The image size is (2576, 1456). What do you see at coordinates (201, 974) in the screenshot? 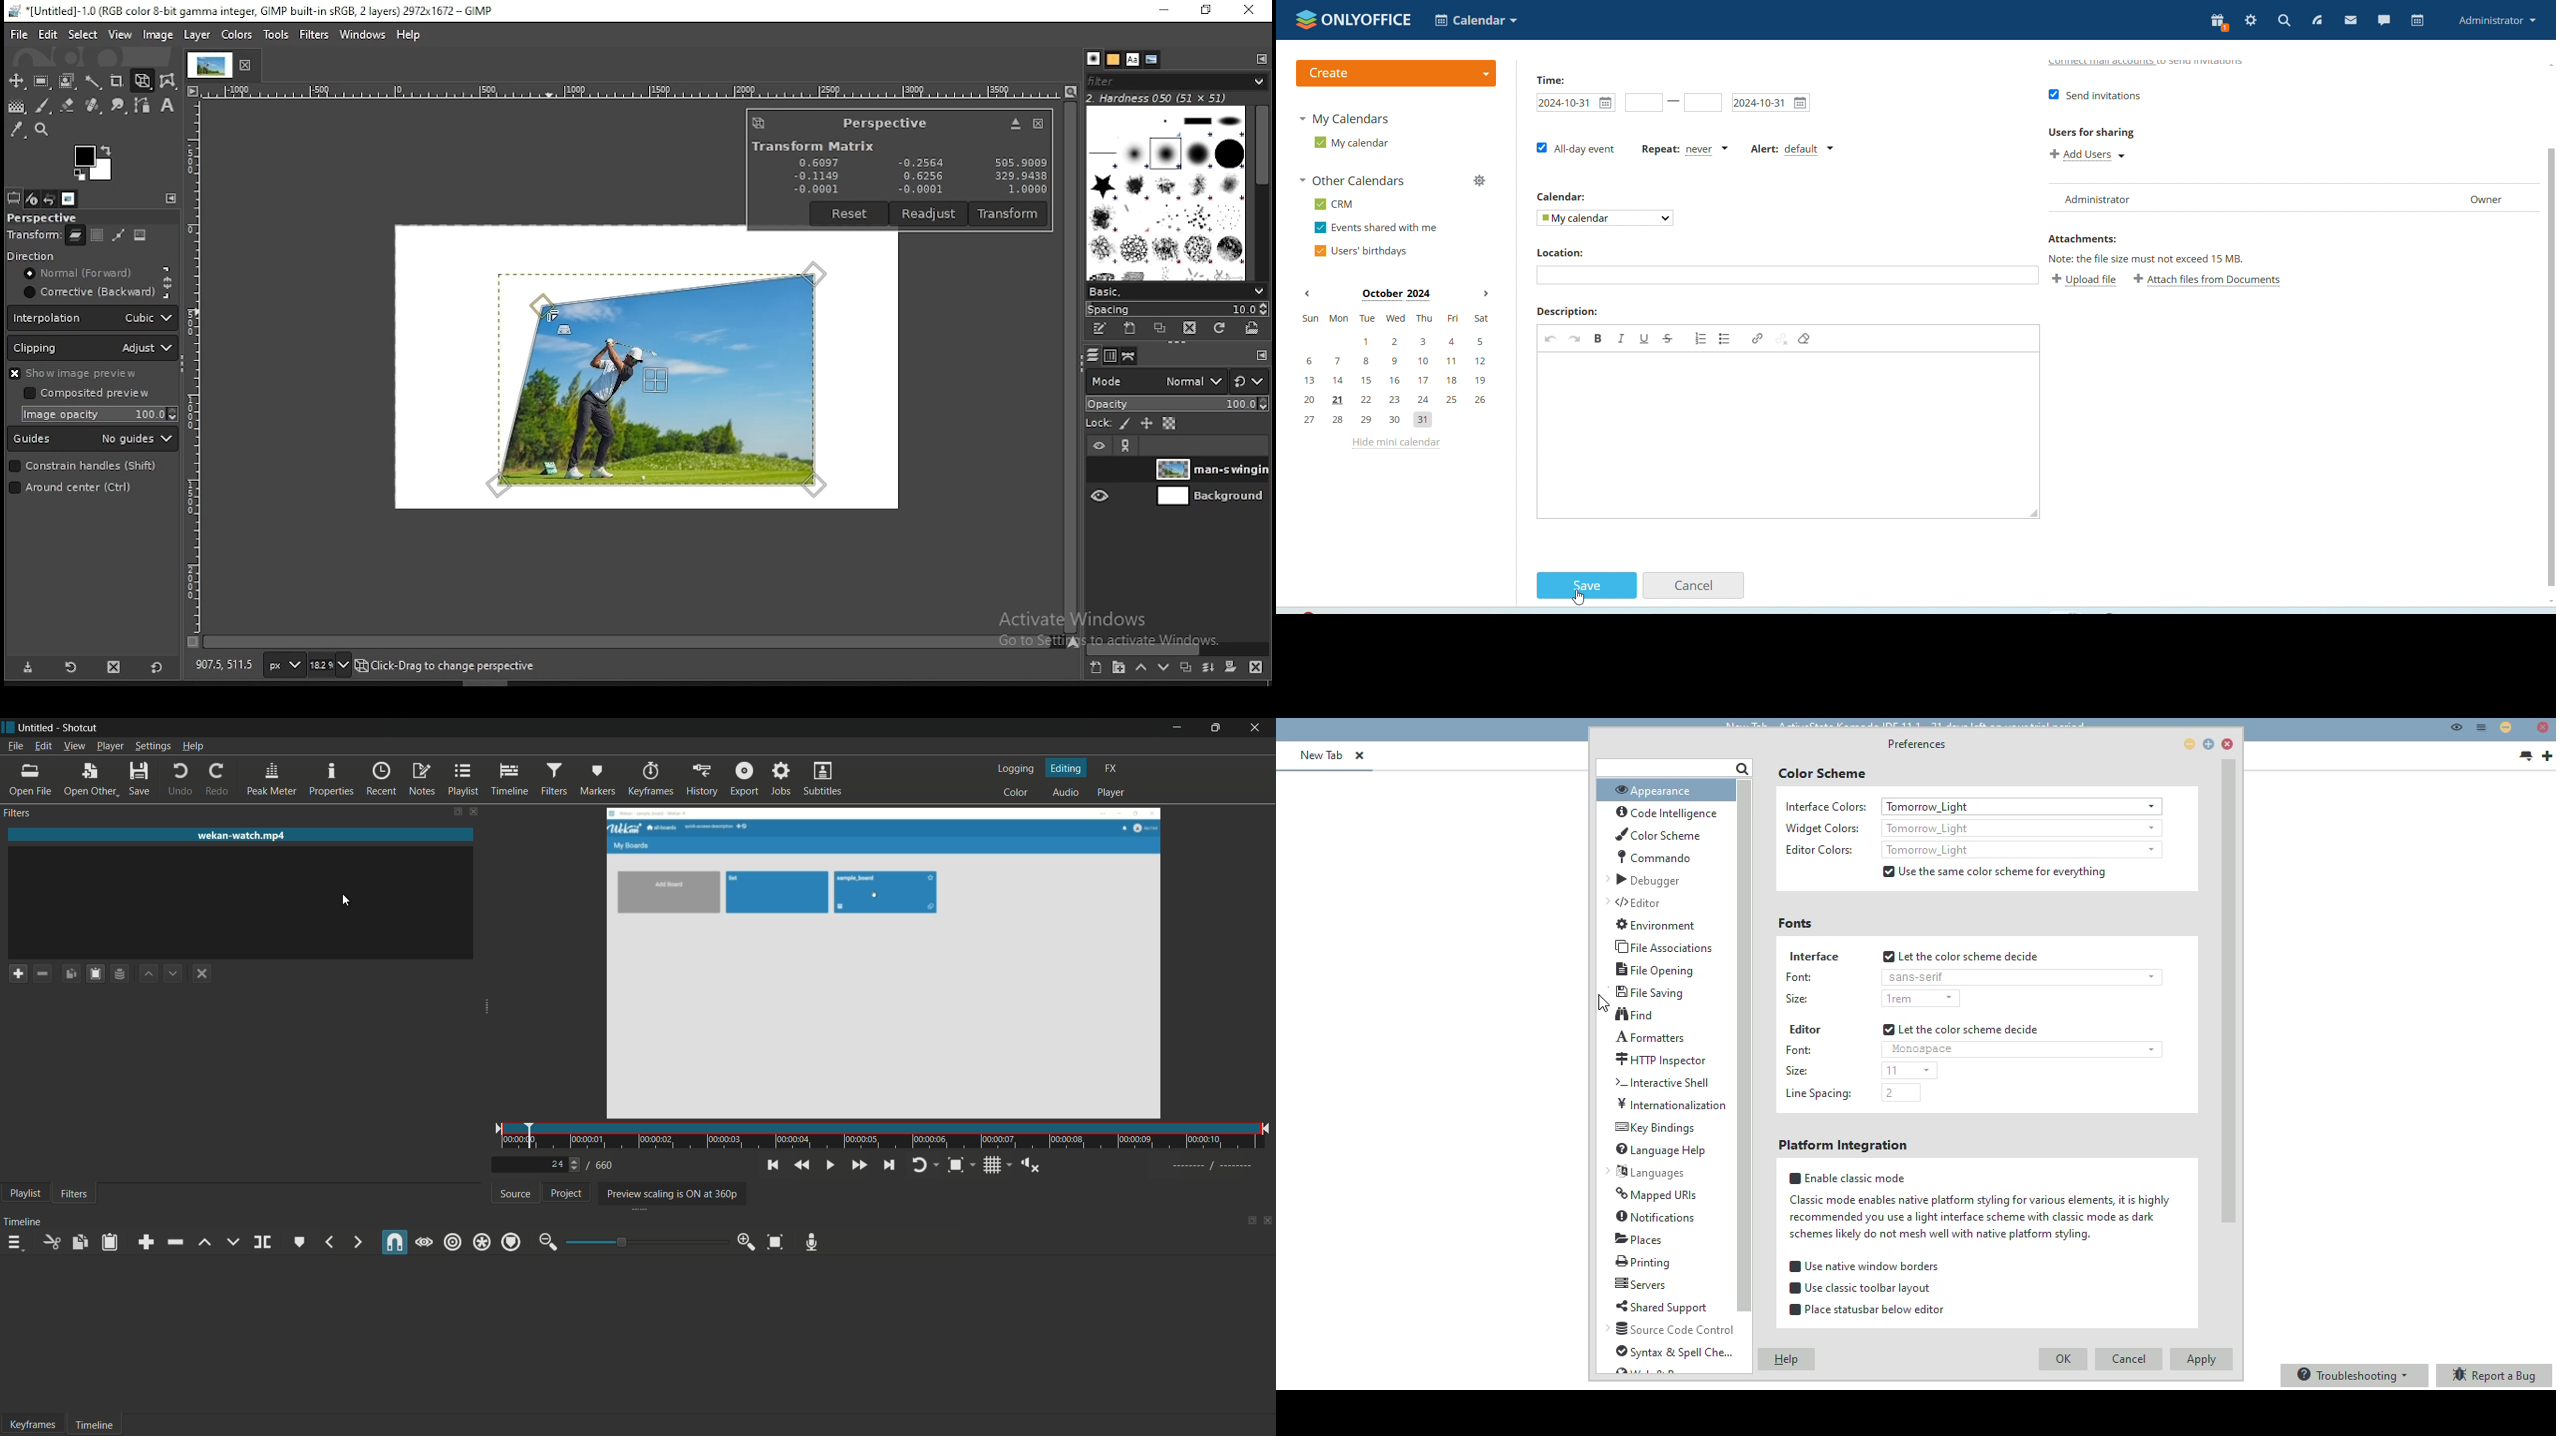
I see `deselect a filter` at bounding box center [201, 974].